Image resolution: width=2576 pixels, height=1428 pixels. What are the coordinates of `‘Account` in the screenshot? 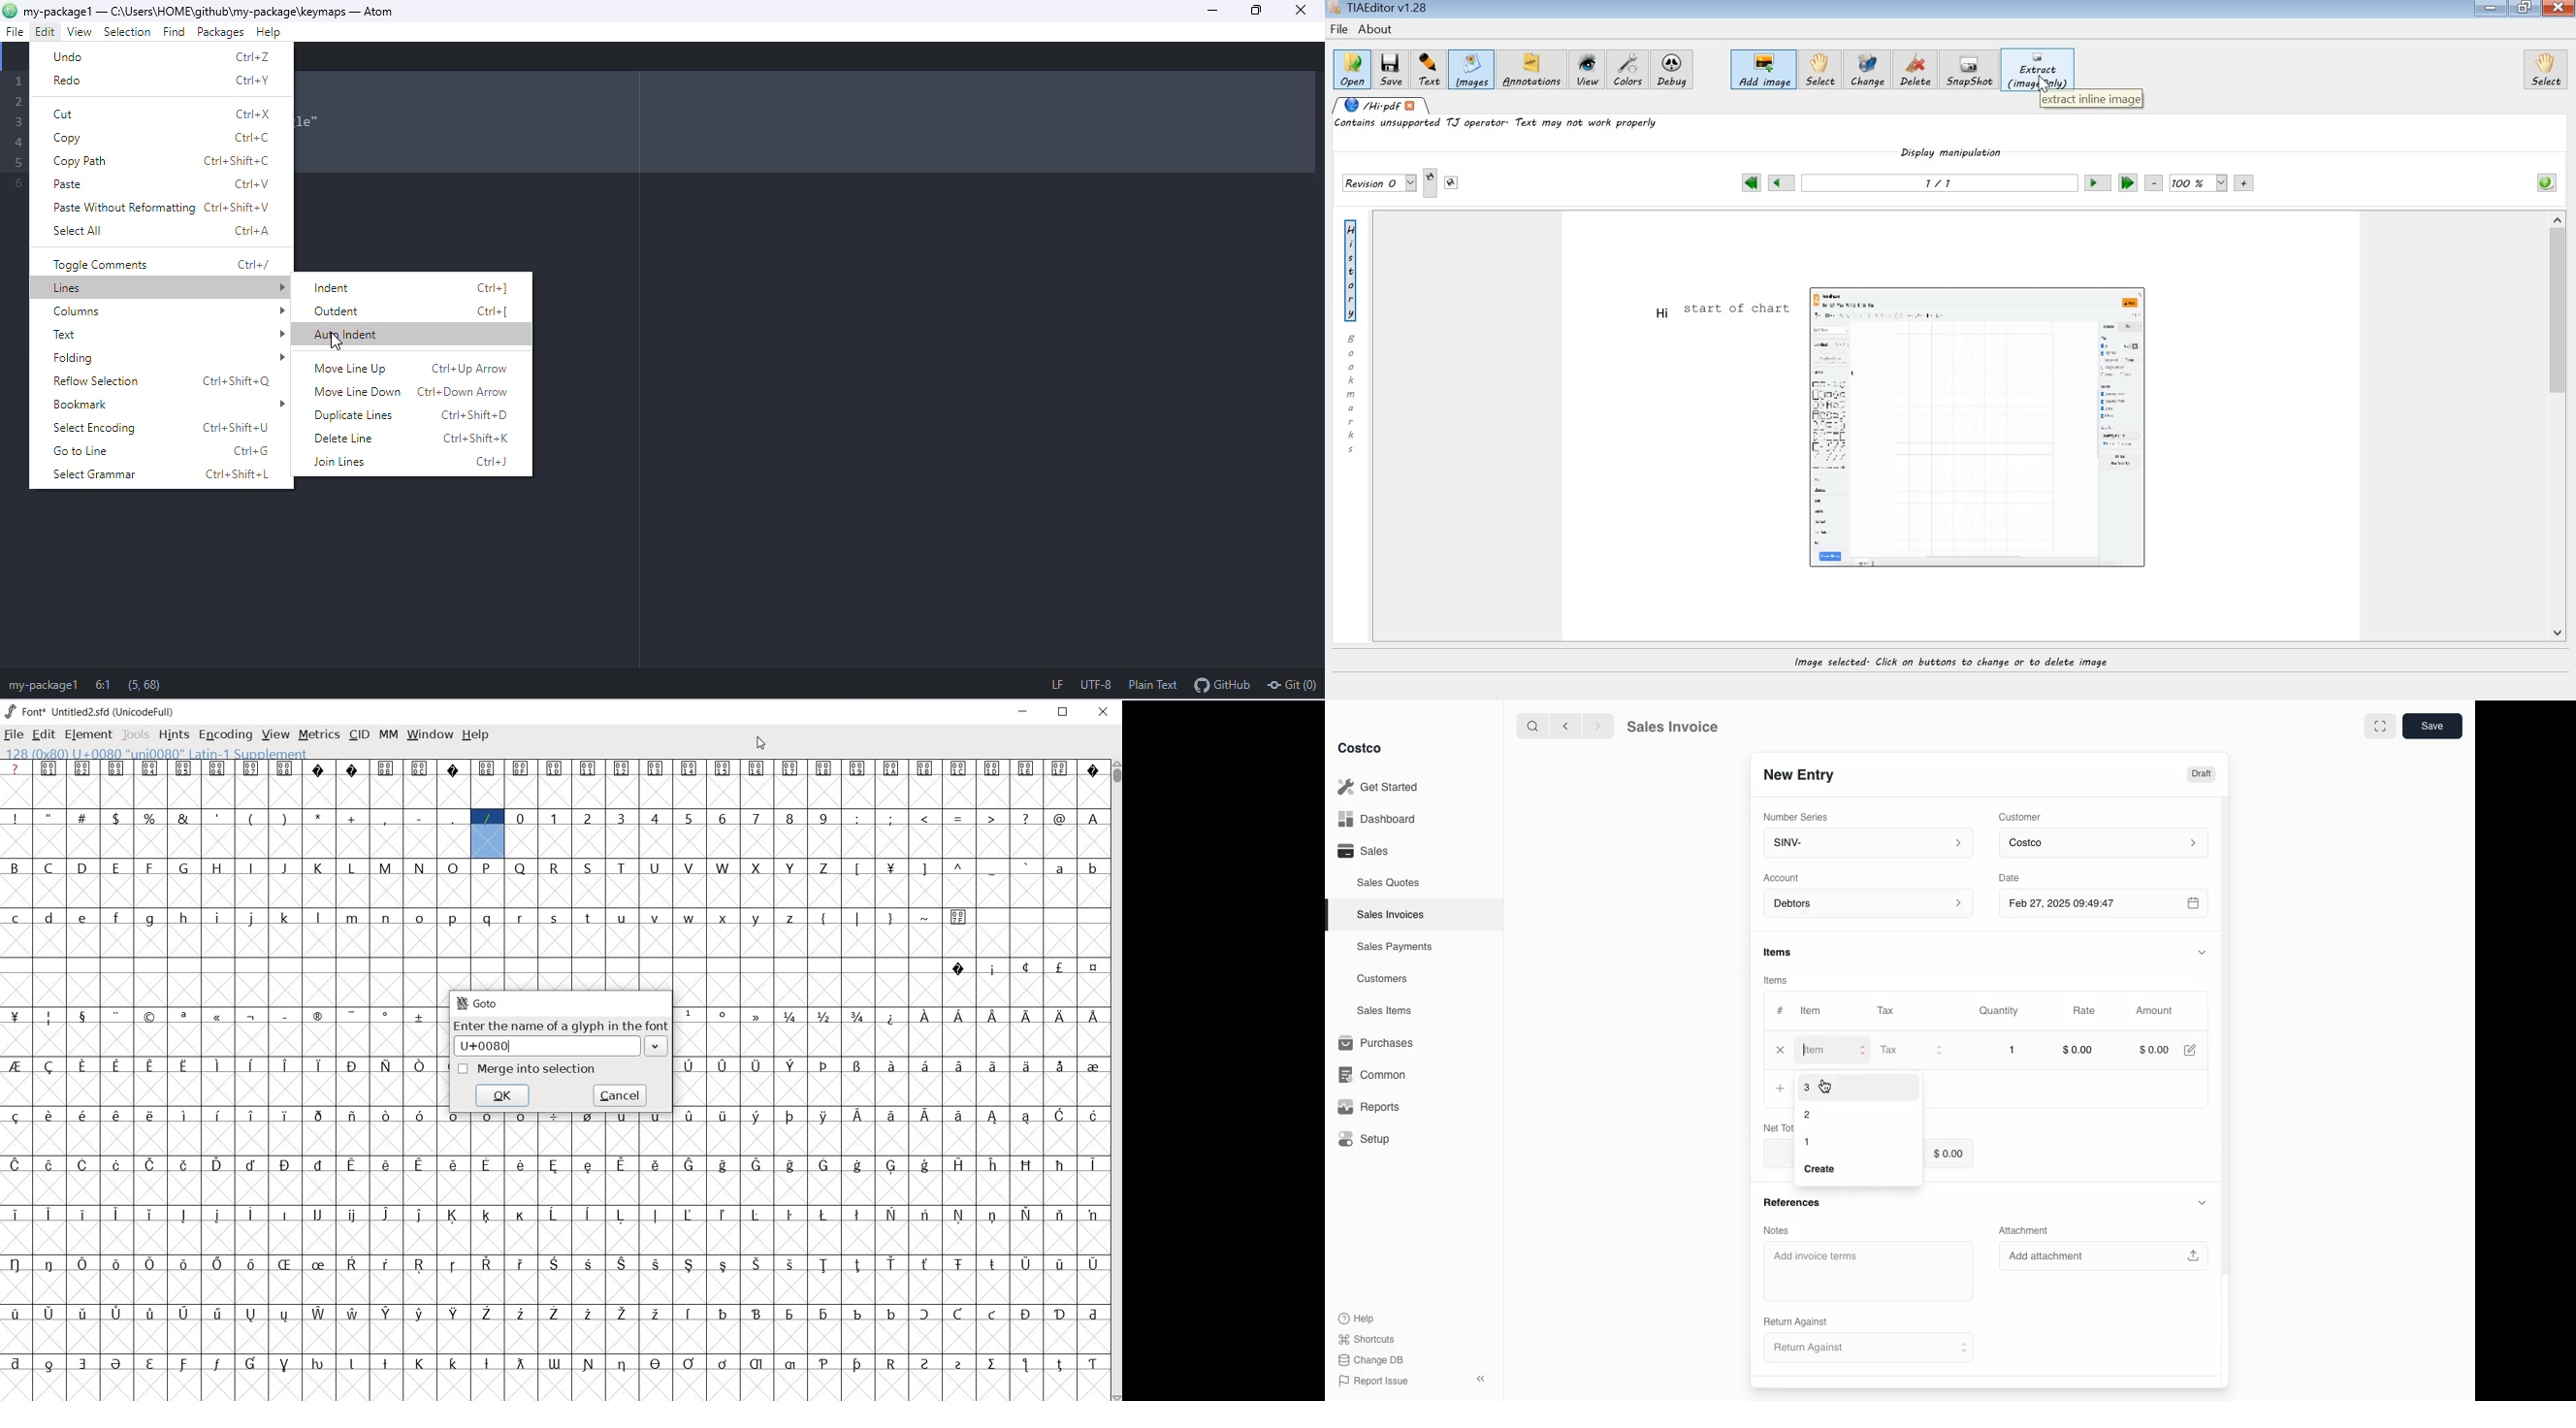 It's located at (1784, 876).